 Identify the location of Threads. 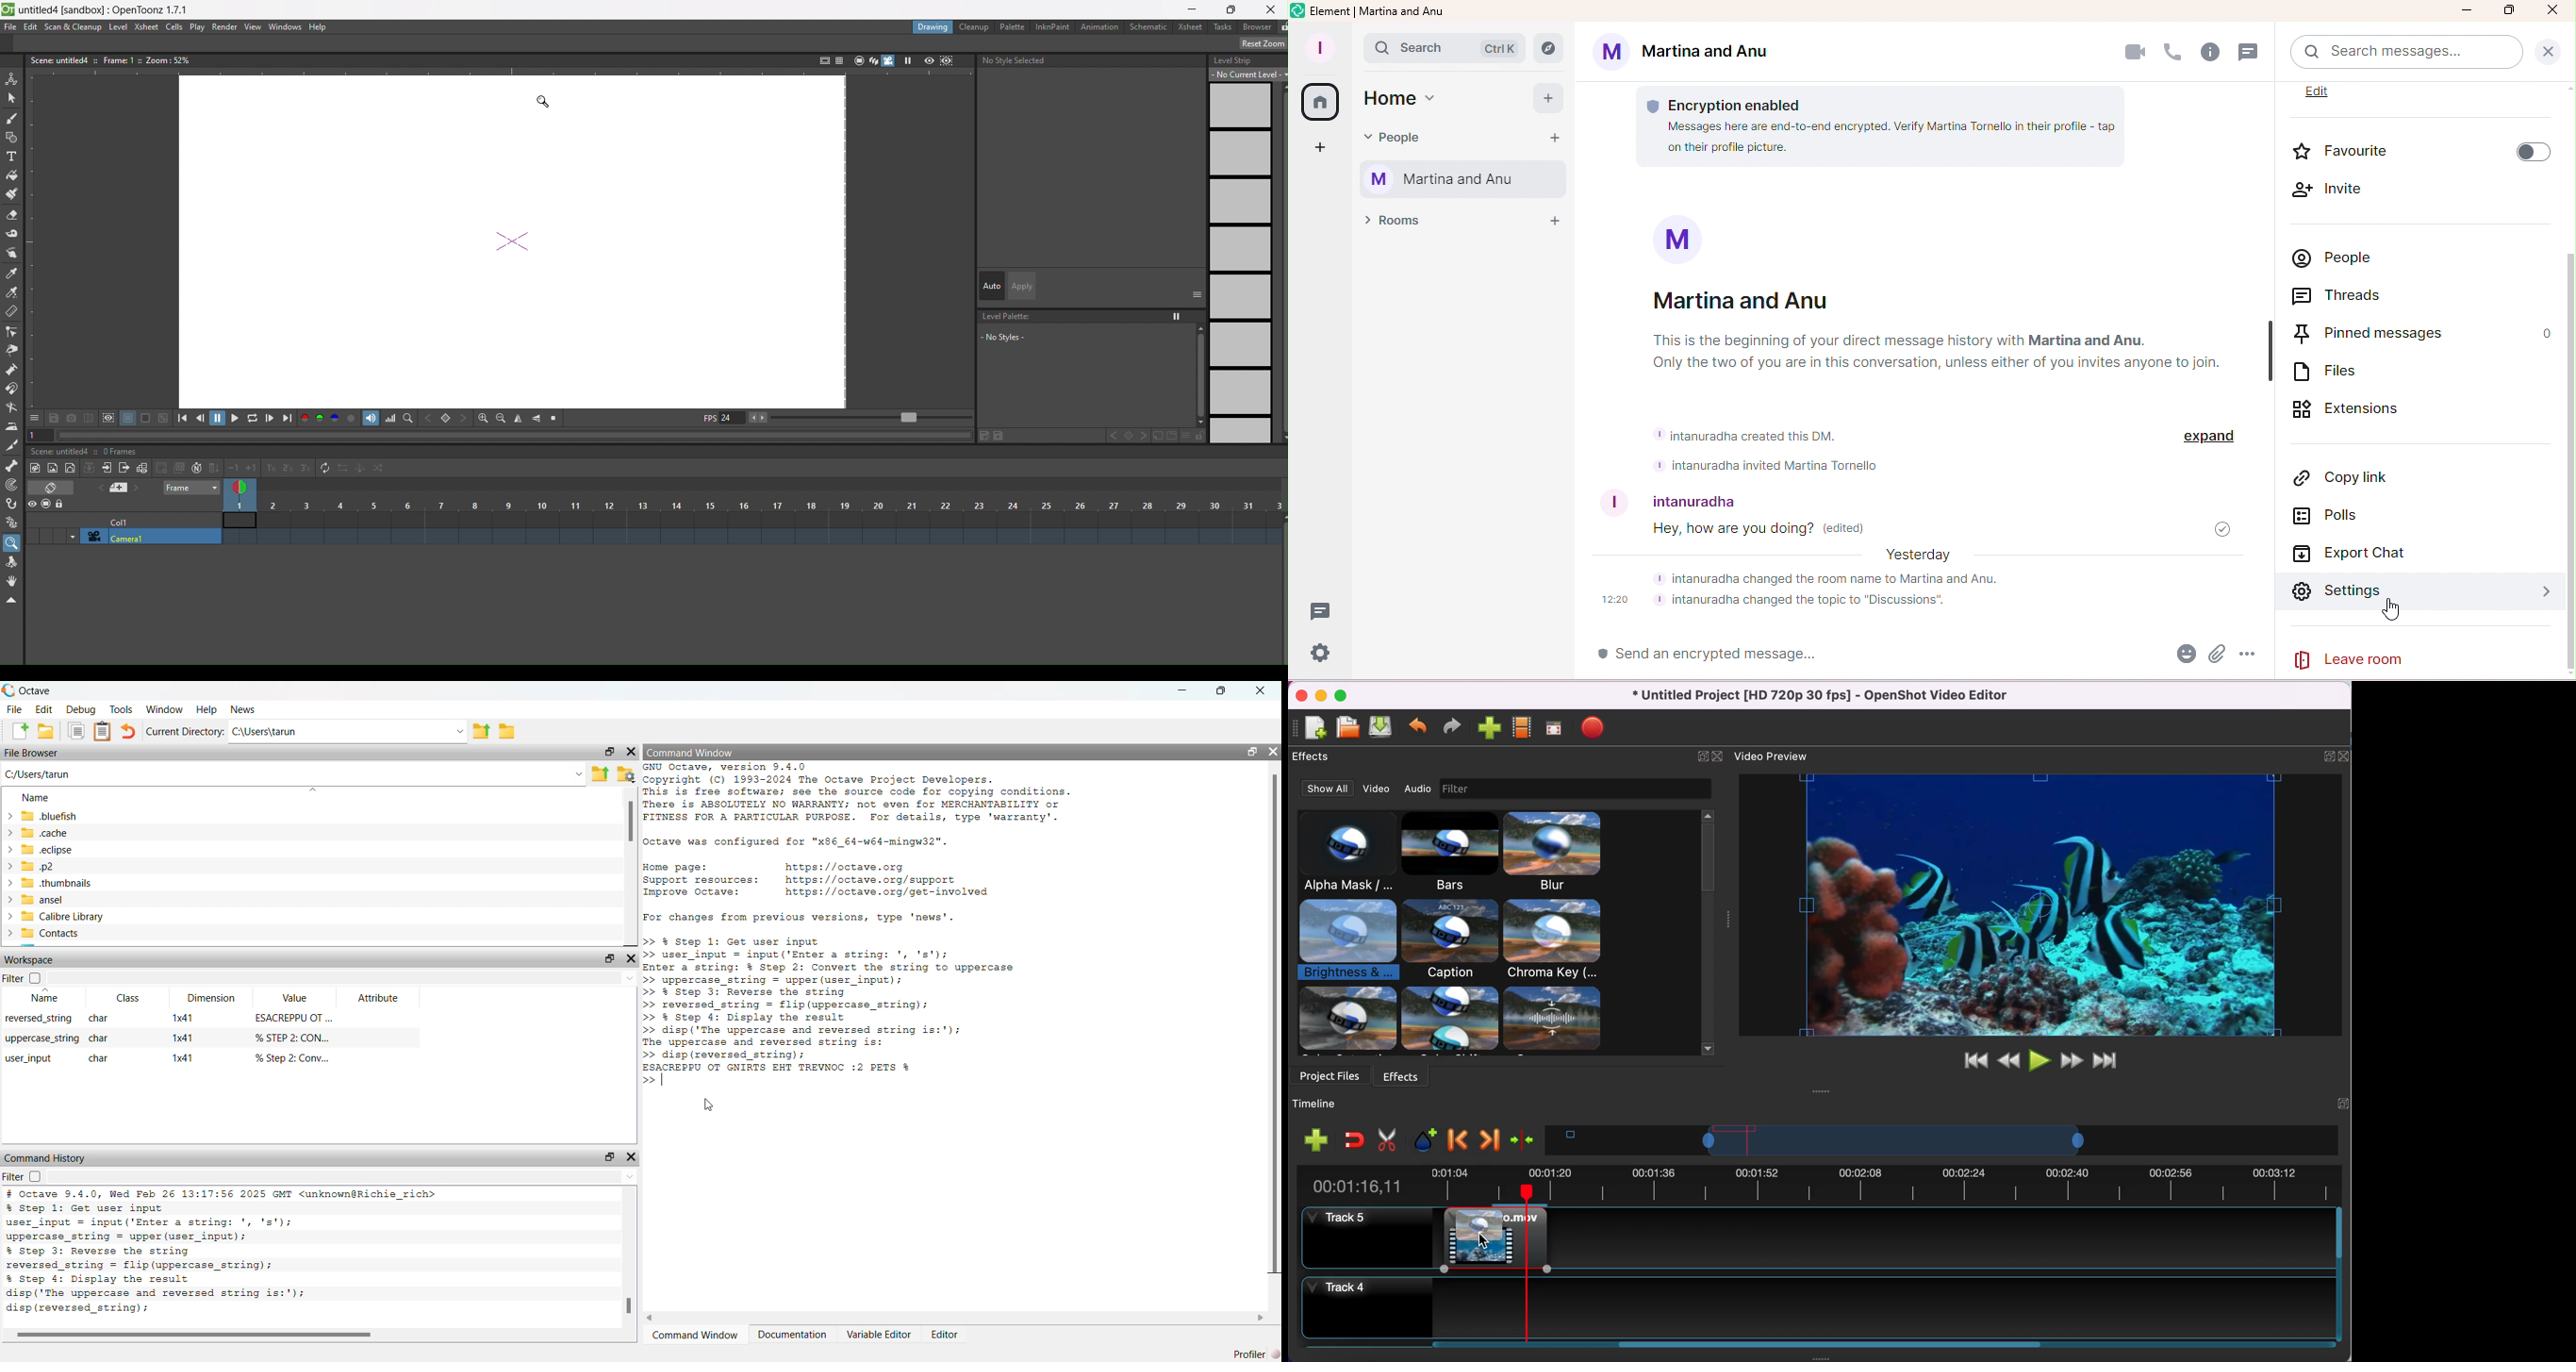
(2250, 53).